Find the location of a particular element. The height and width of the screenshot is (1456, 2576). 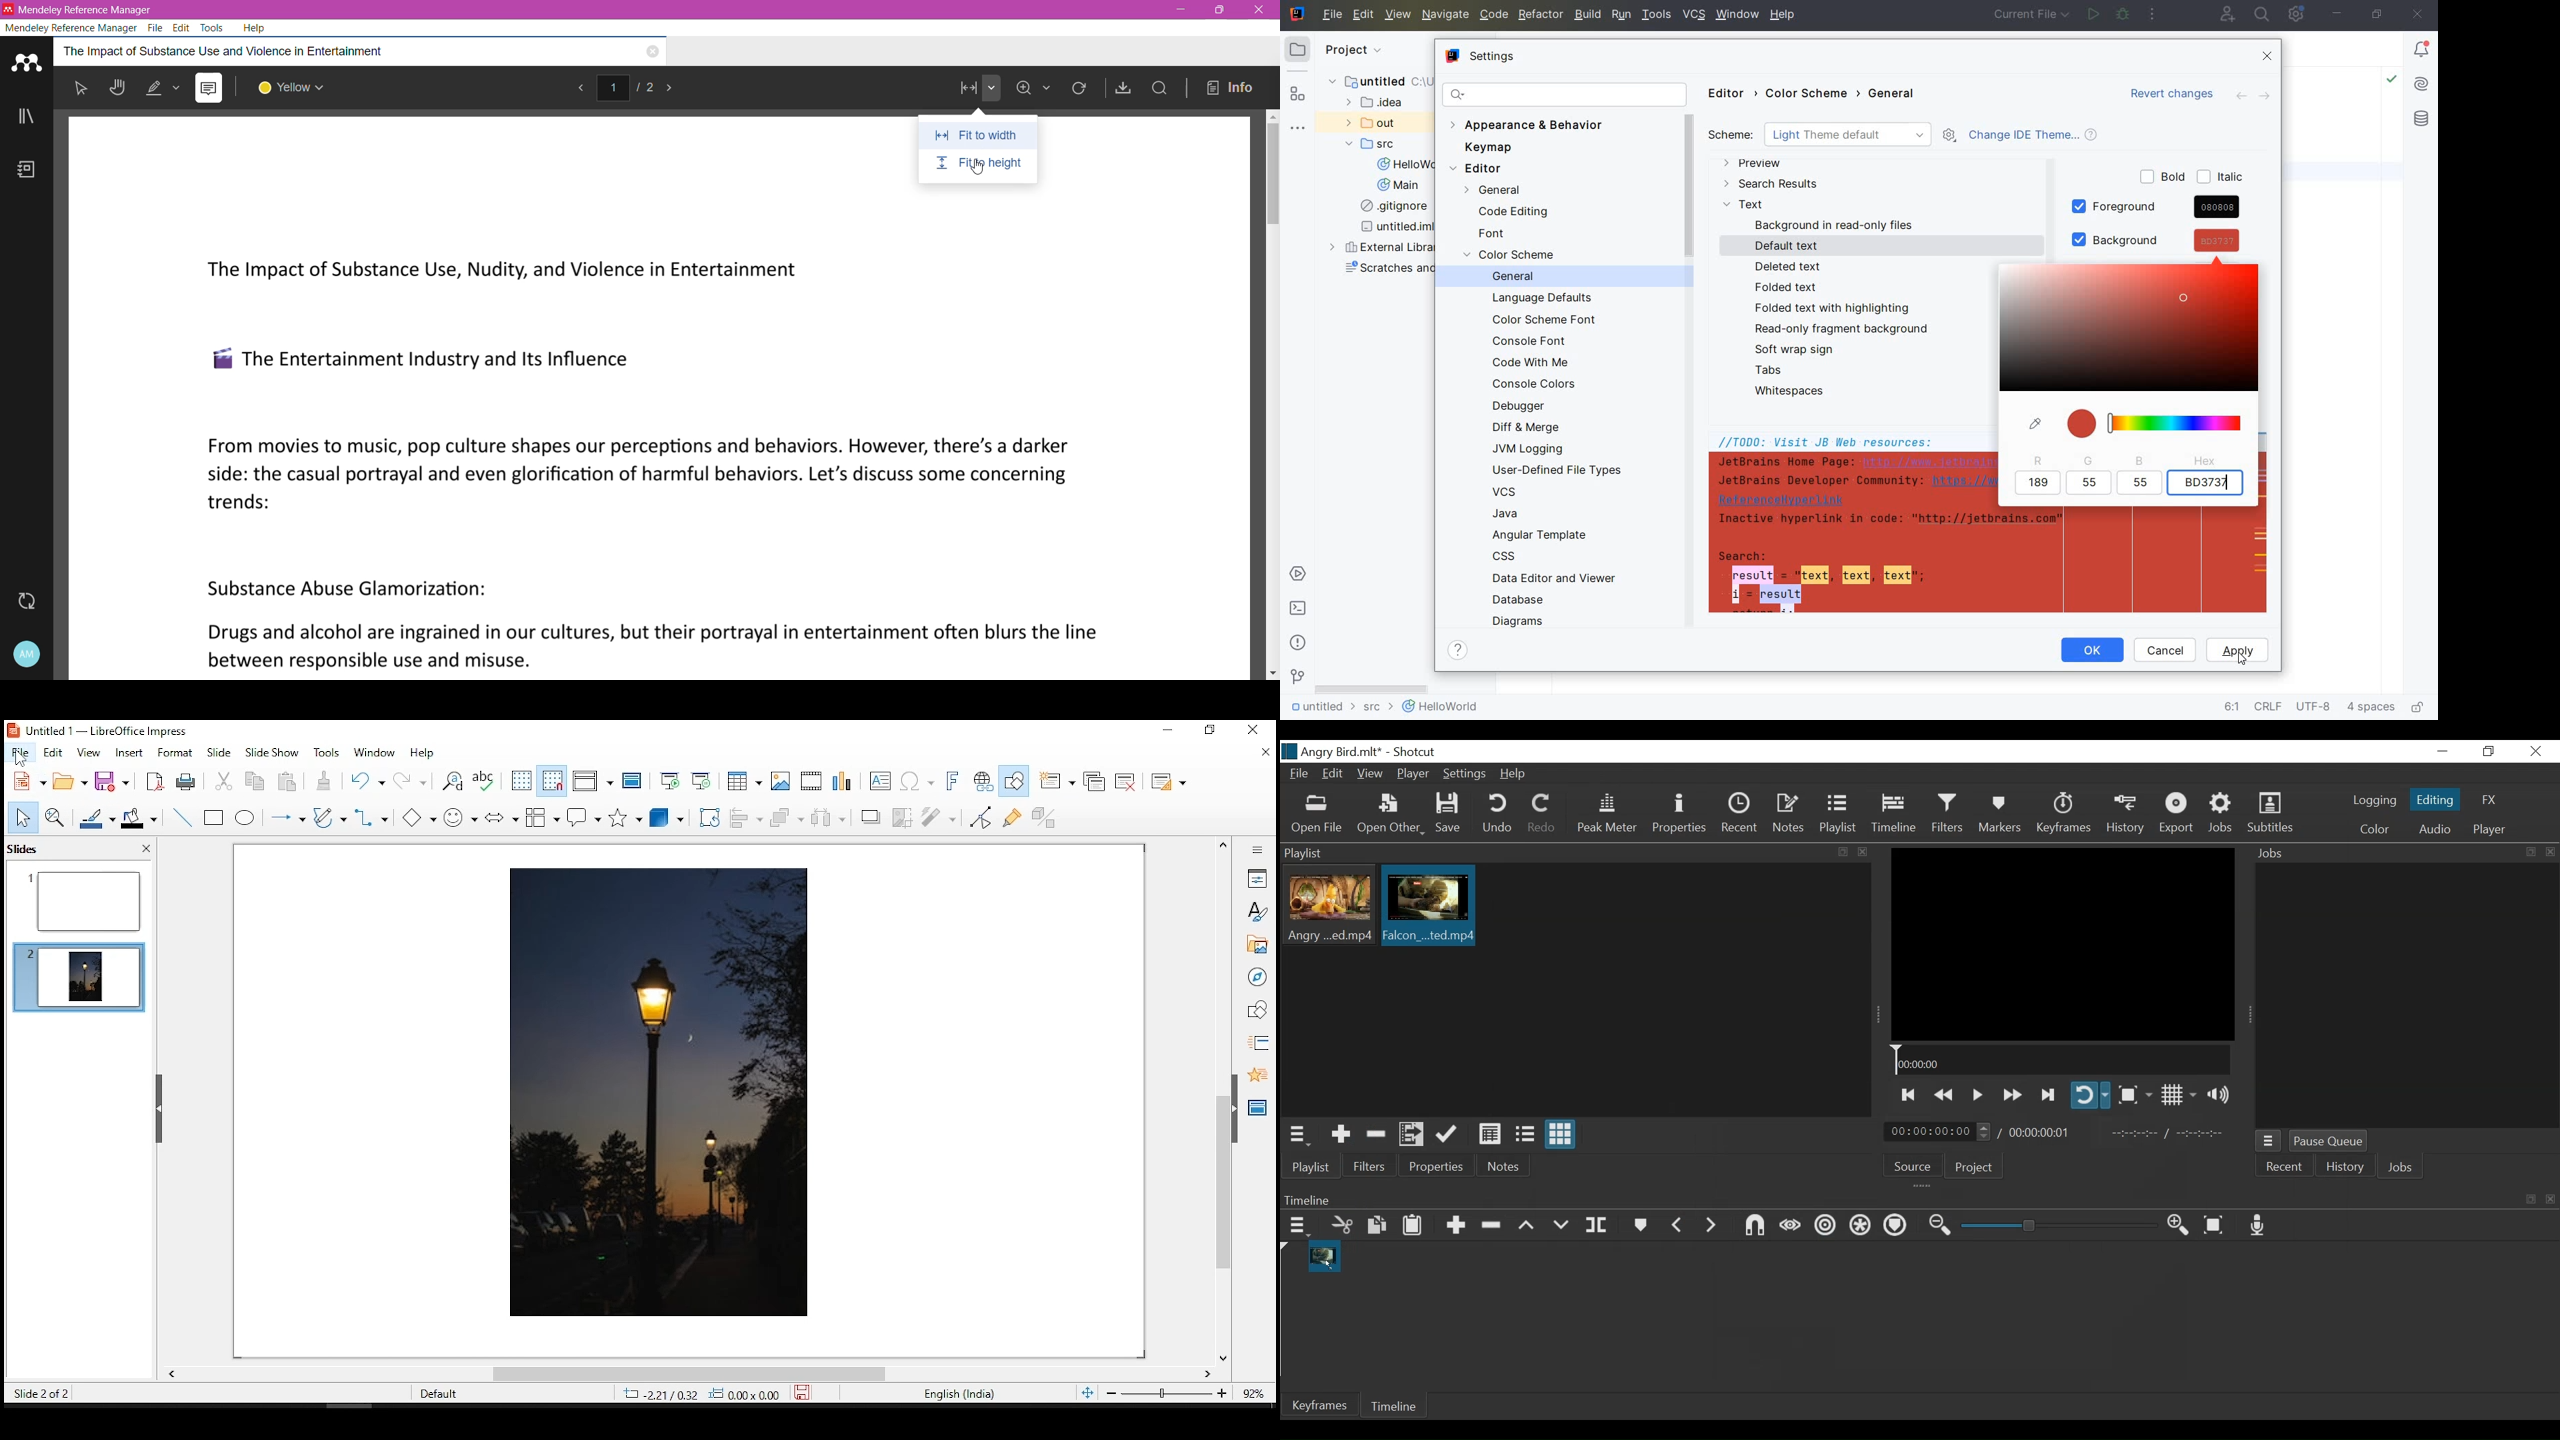

Total Duration  is located at coordinates (2037, 1131).